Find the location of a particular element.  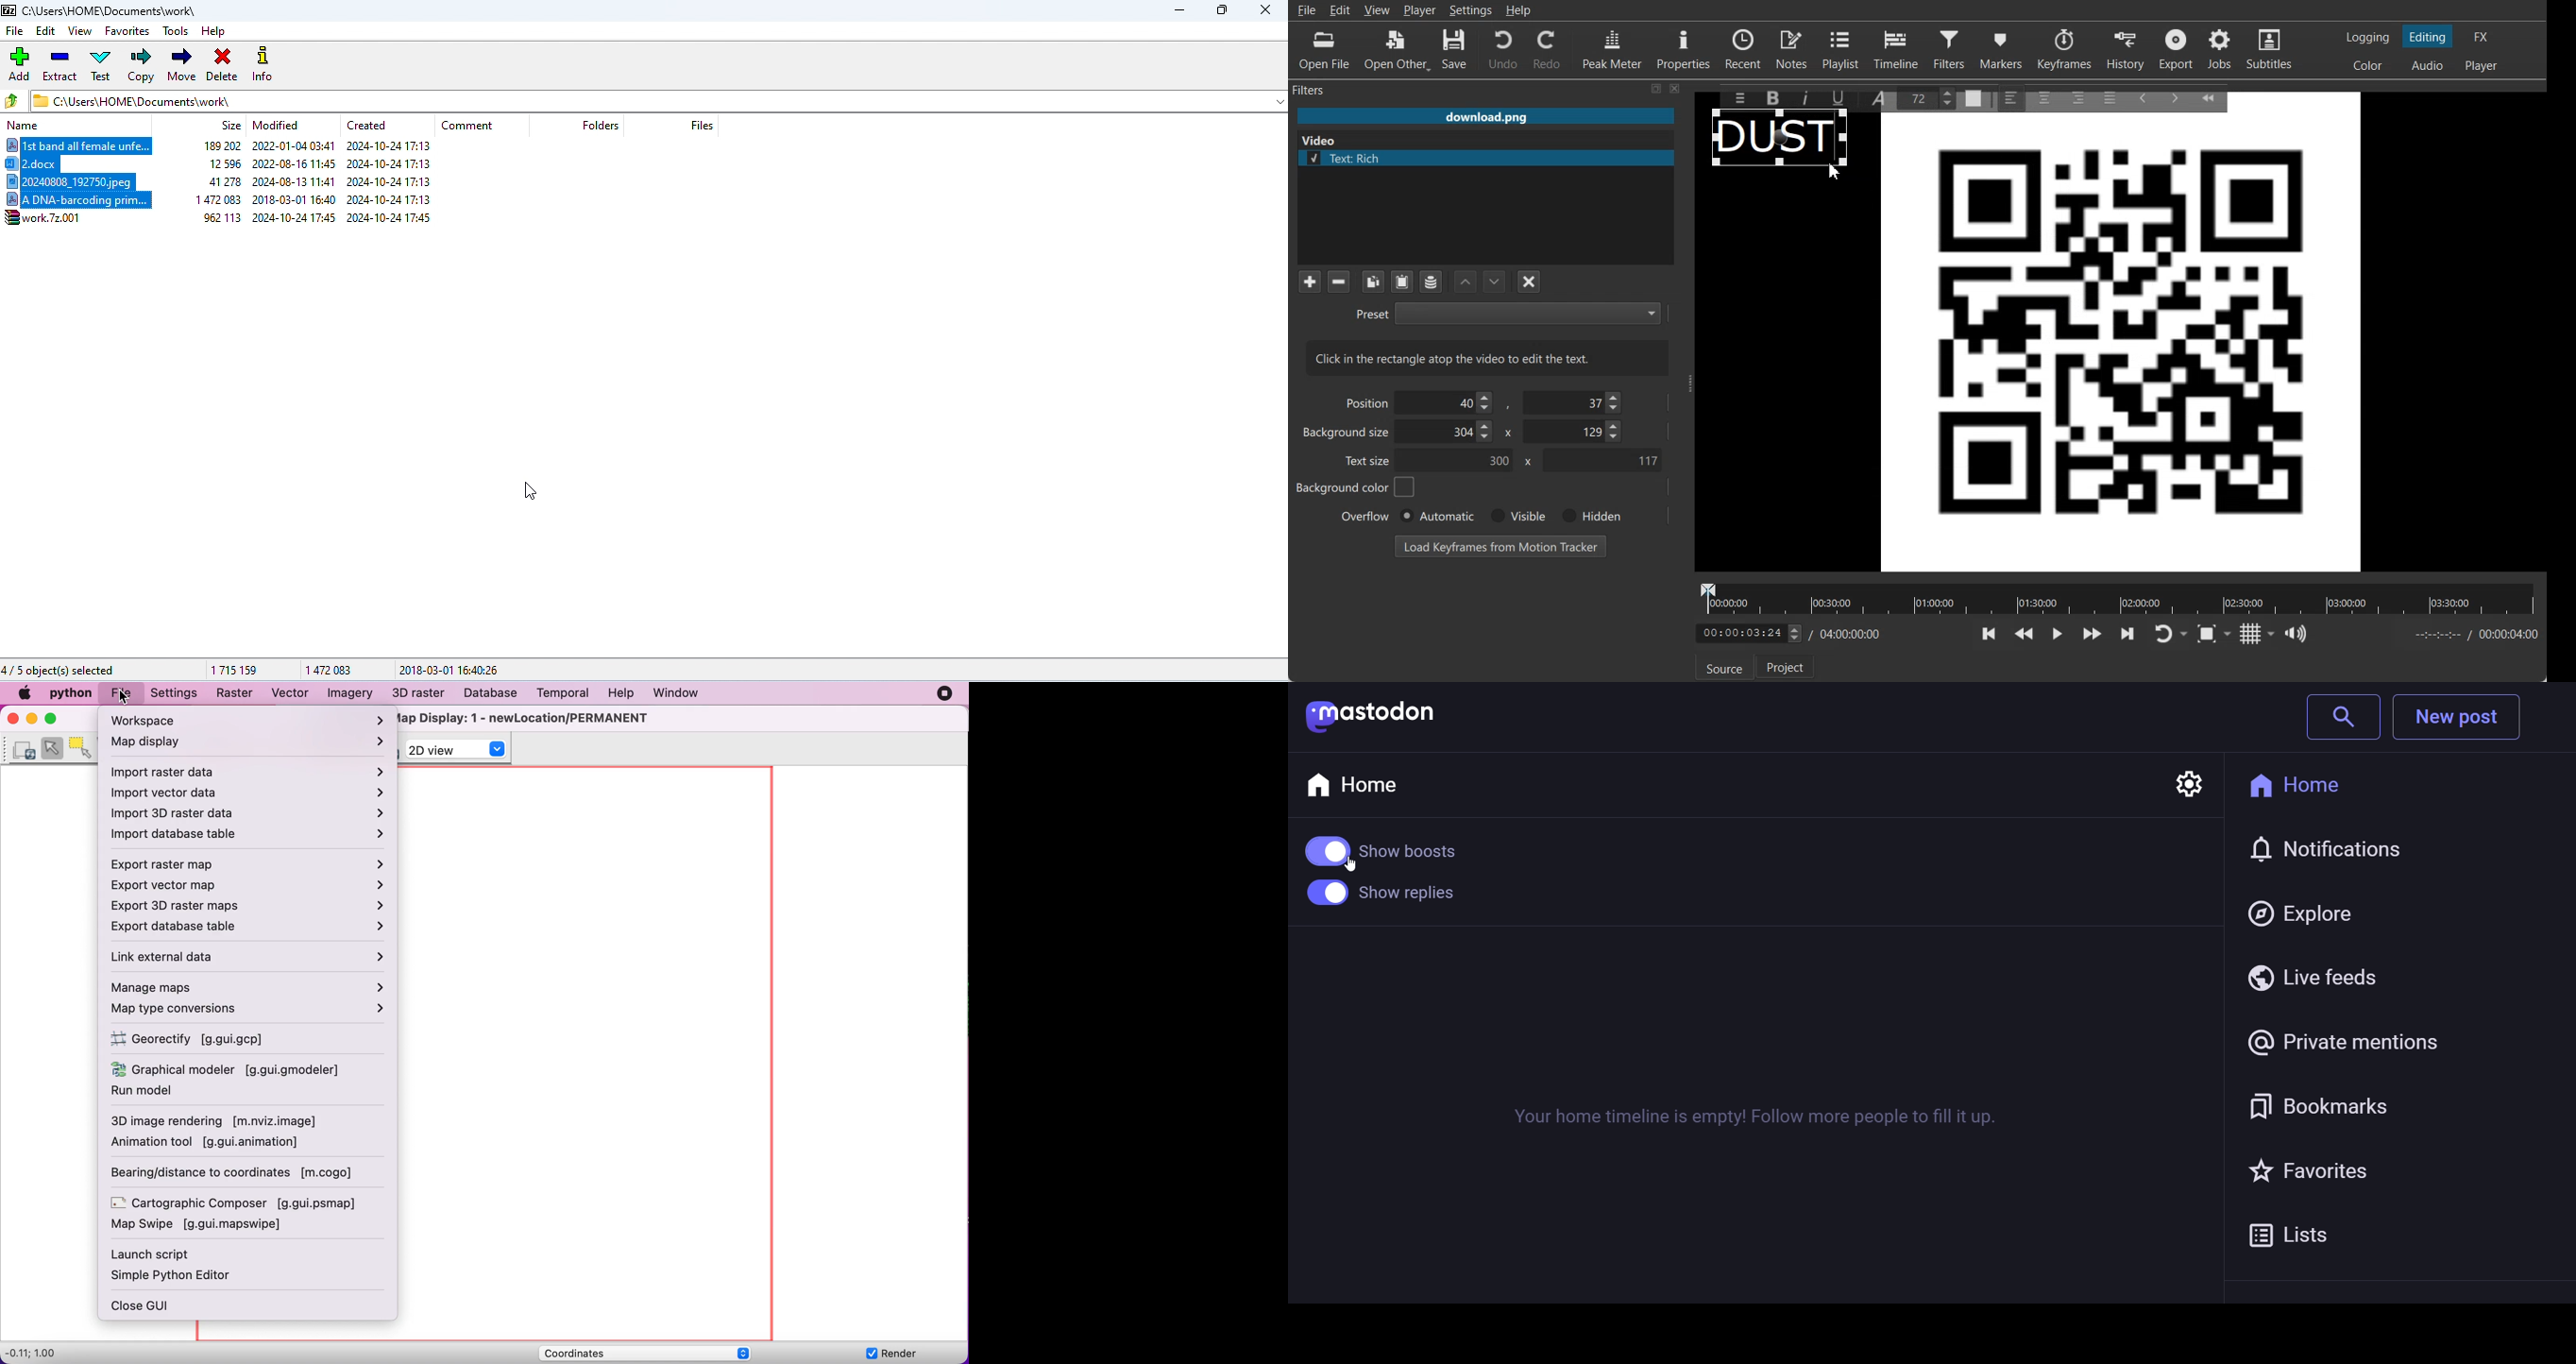

live feed is located at coordinates (2313, 976).